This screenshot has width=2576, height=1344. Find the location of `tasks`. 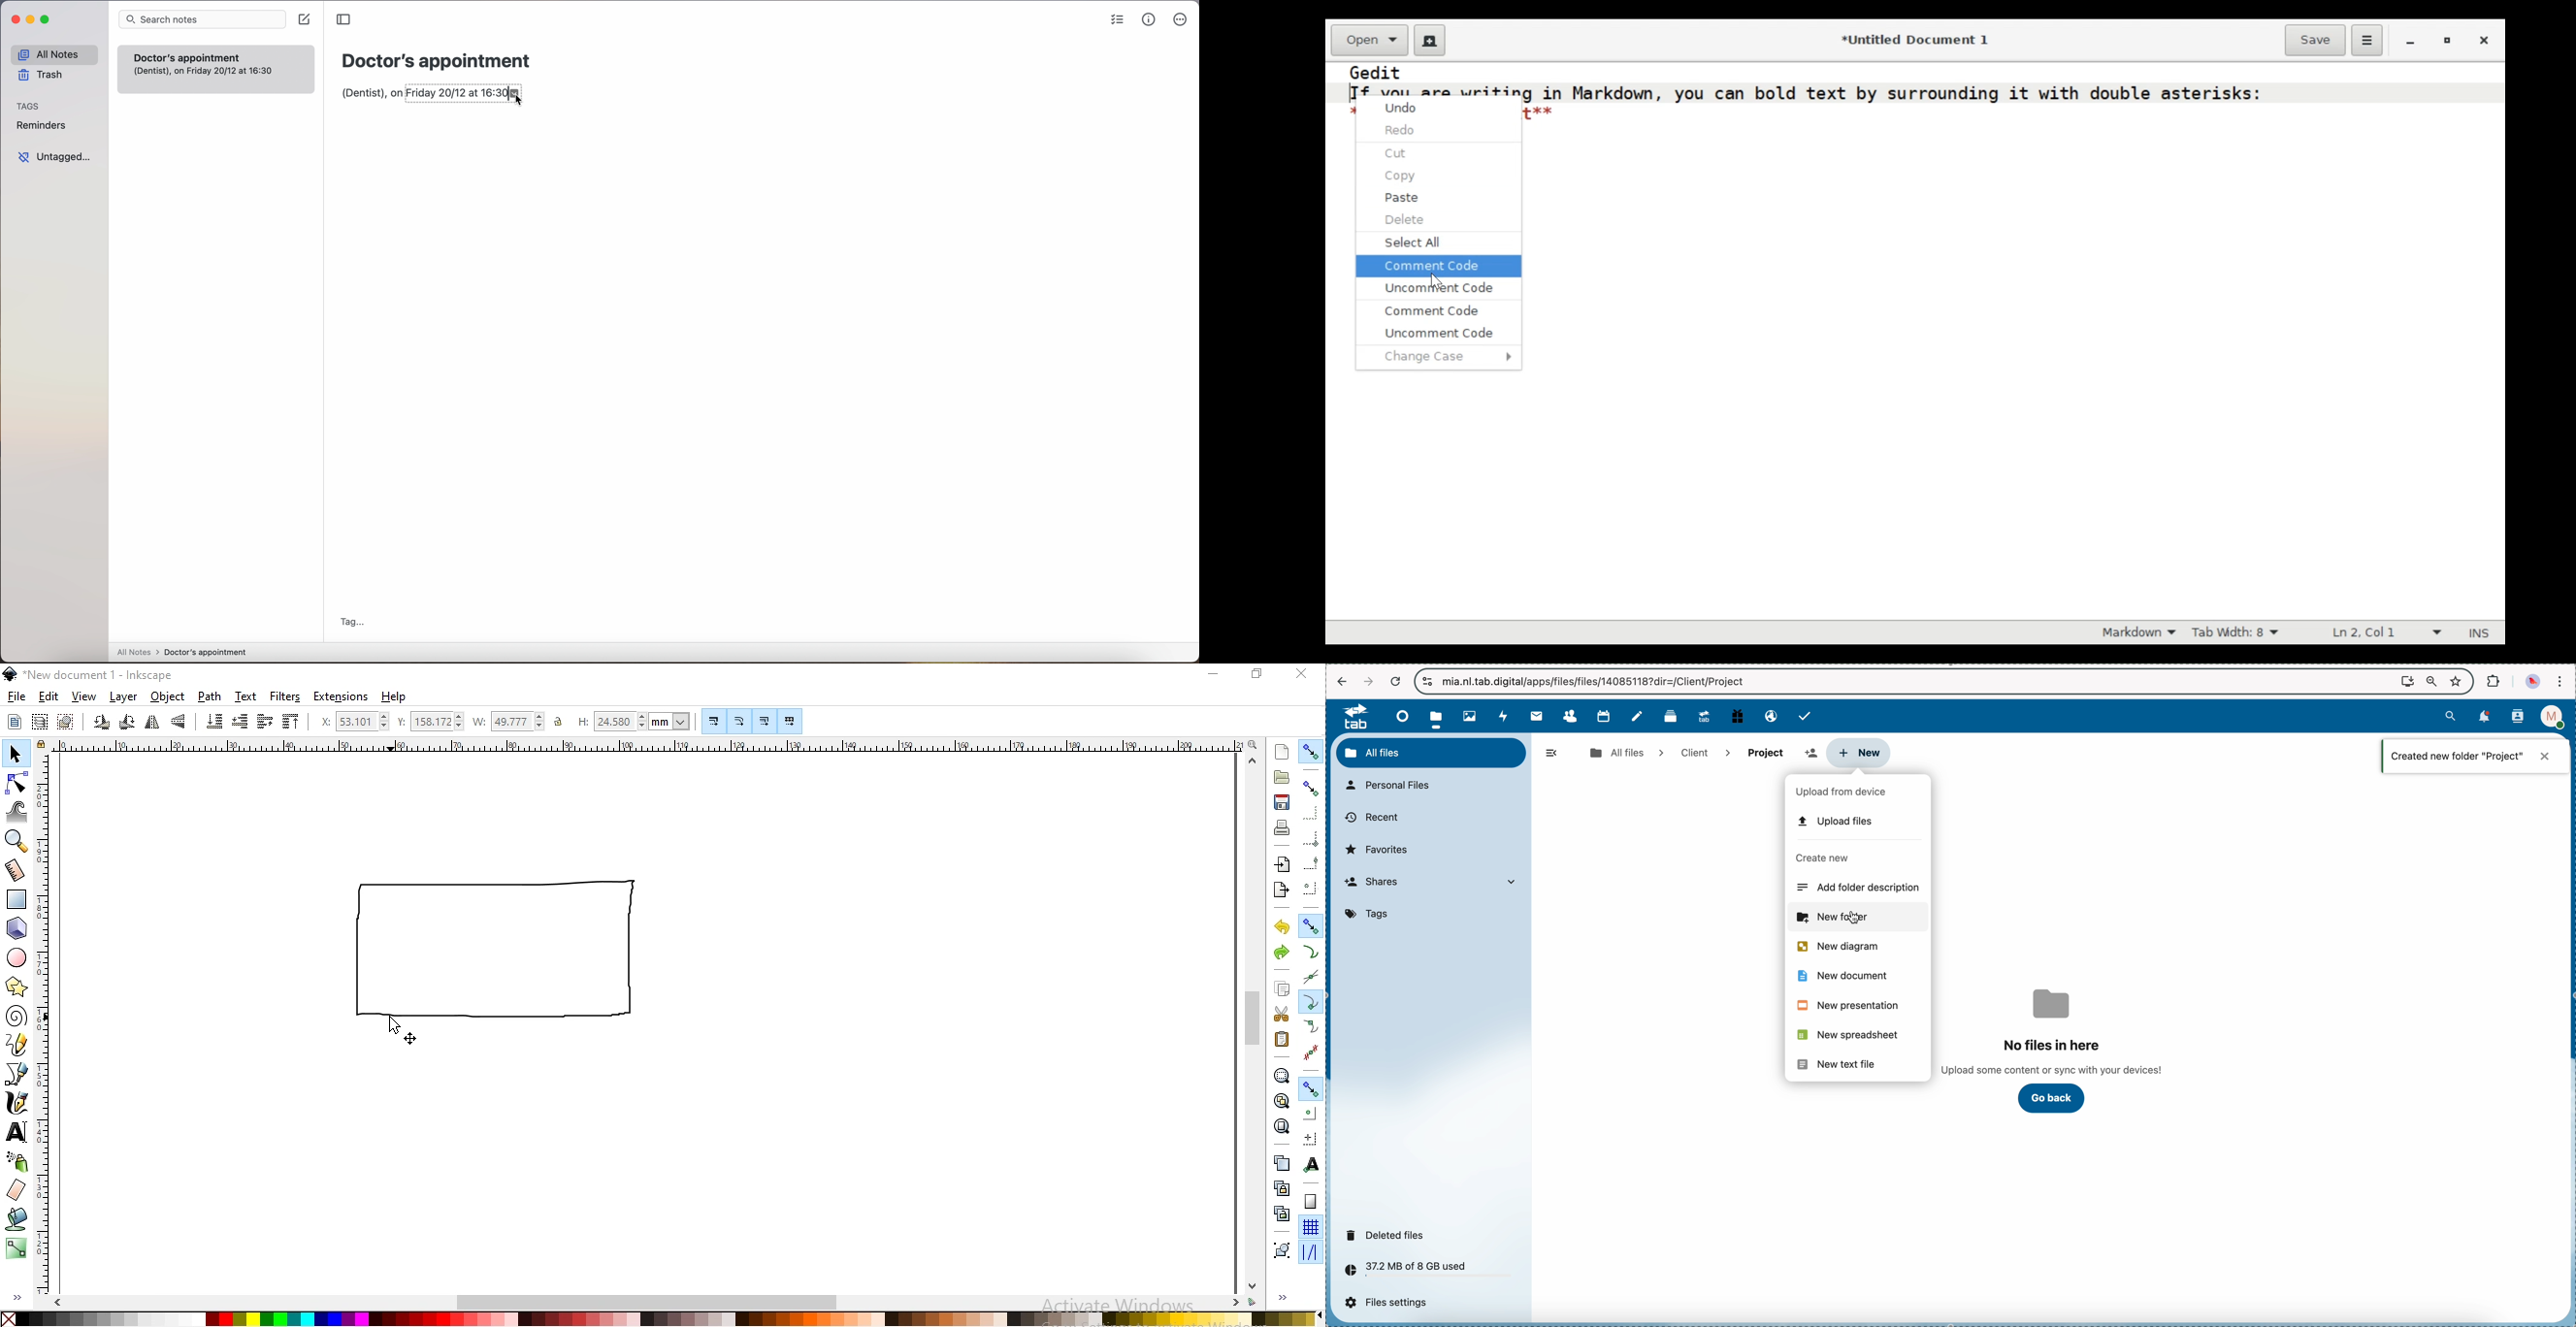

tasks is located at coordinates (1806, 716).